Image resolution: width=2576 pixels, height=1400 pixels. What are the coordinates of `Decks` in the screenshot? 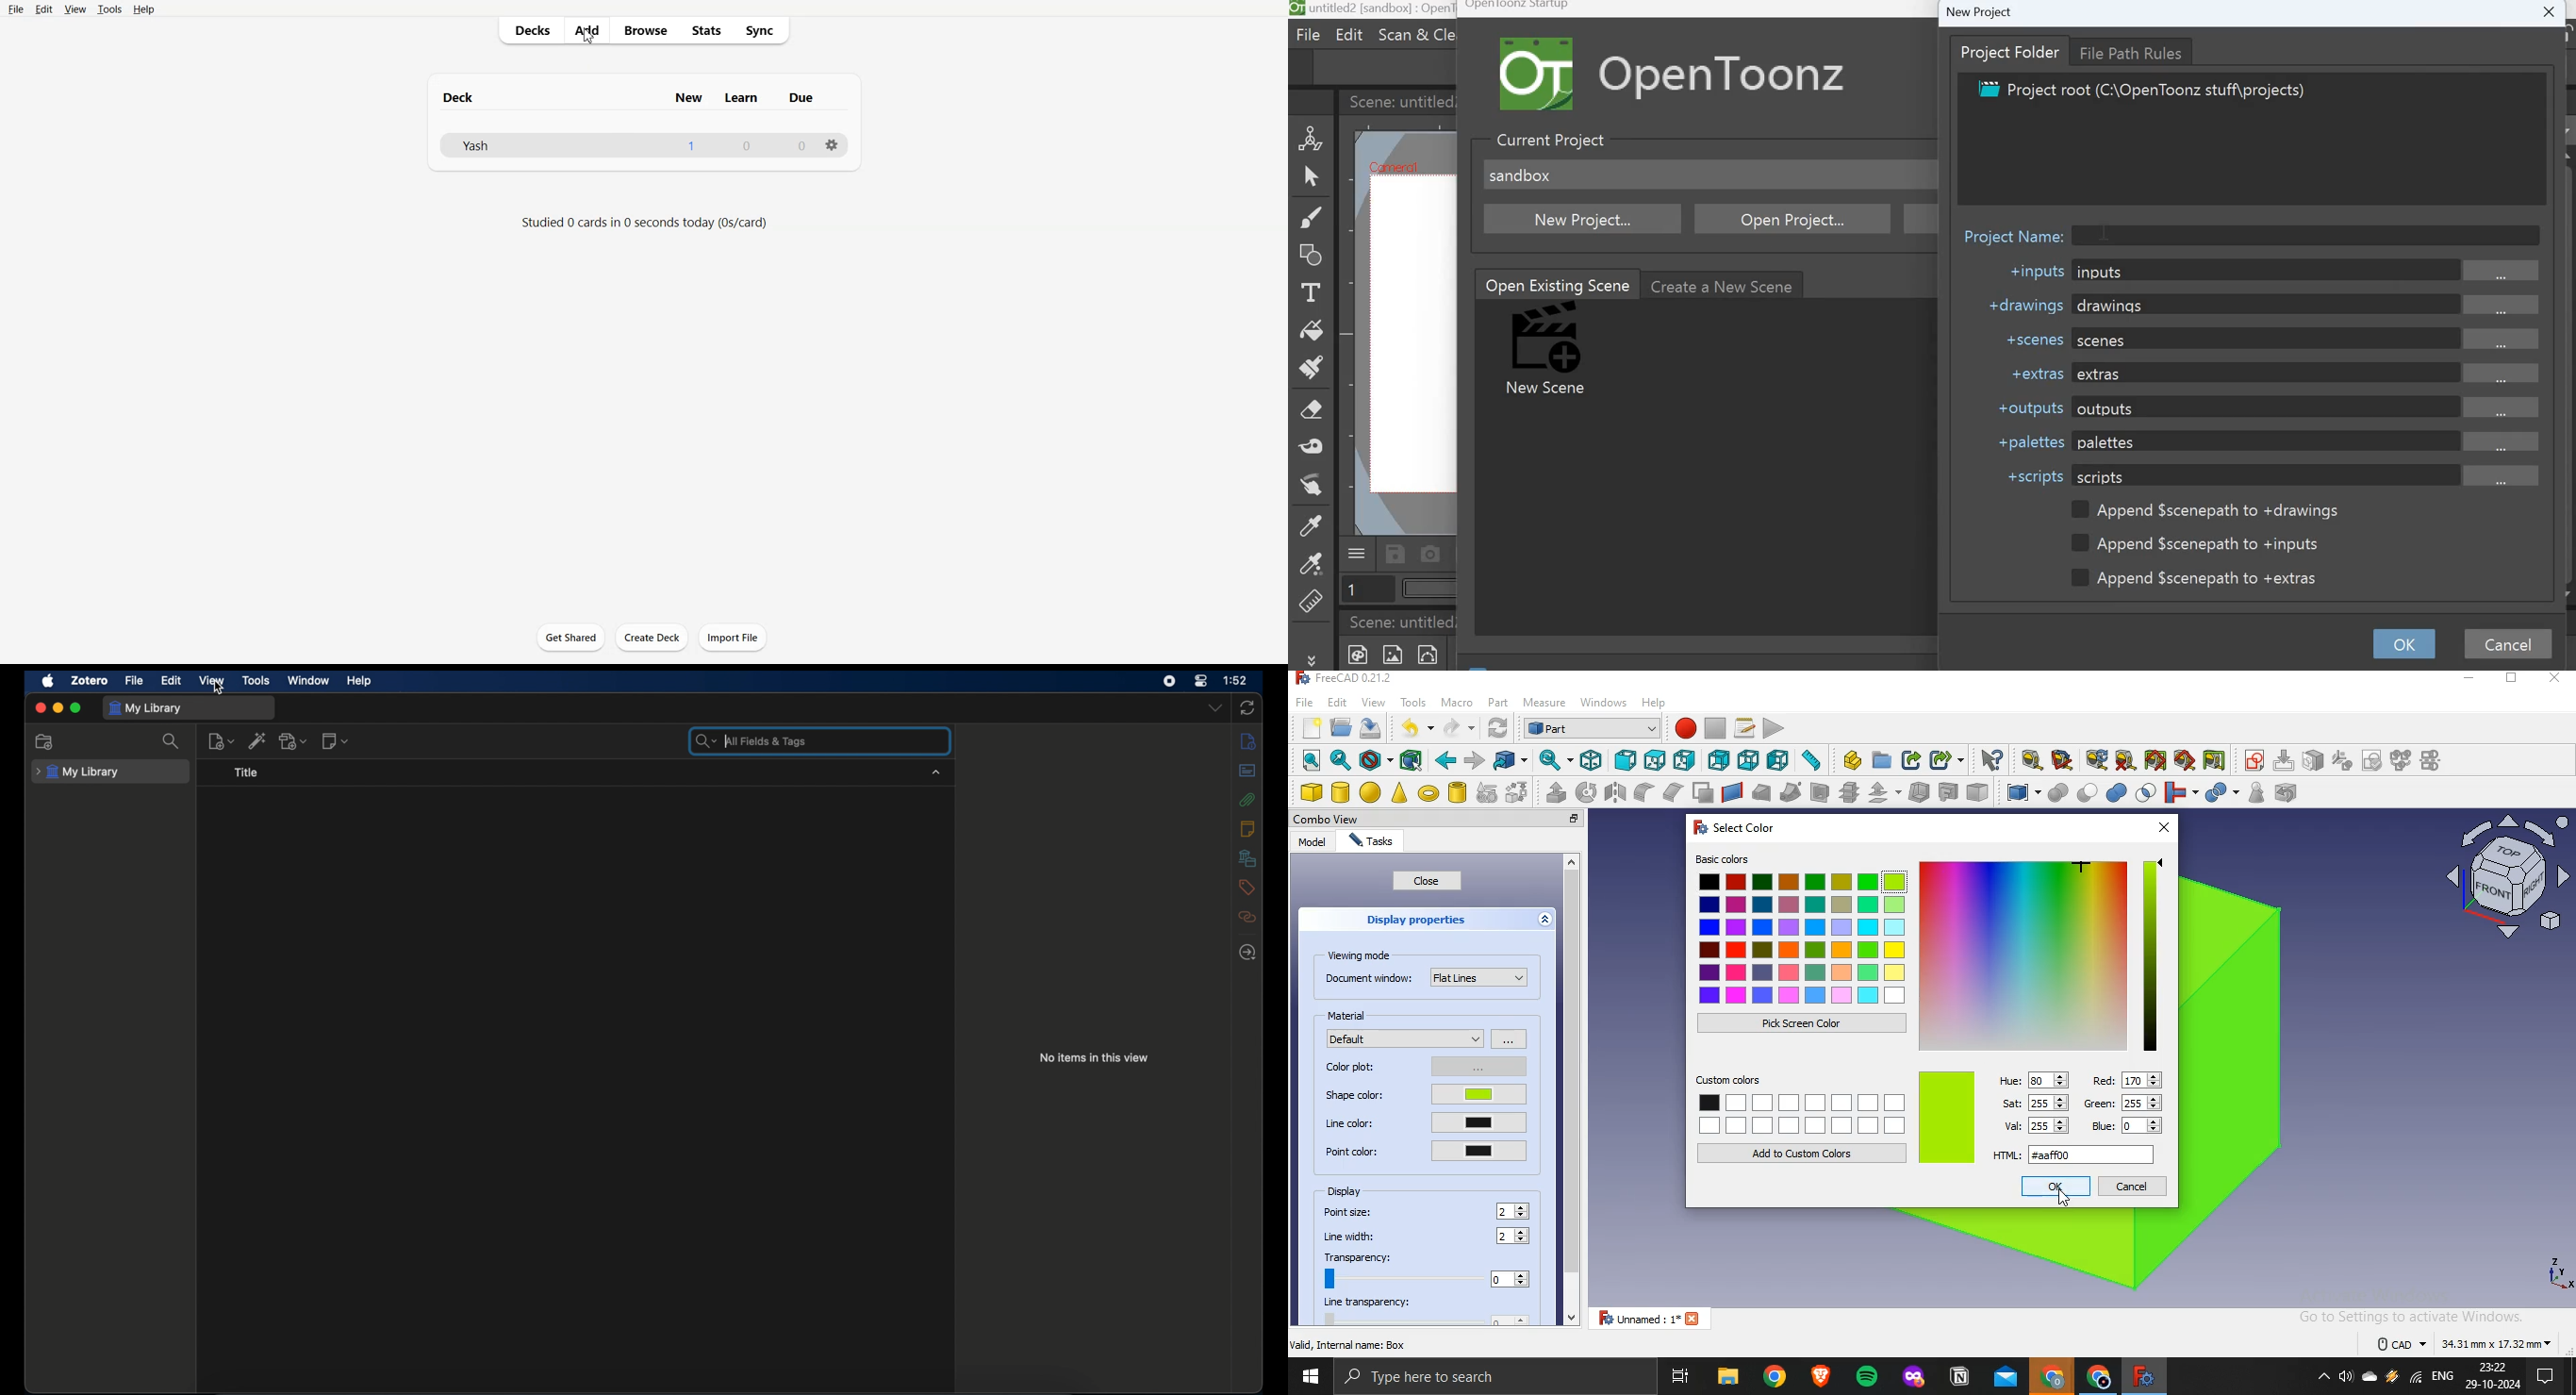 It's located at (530, 30).